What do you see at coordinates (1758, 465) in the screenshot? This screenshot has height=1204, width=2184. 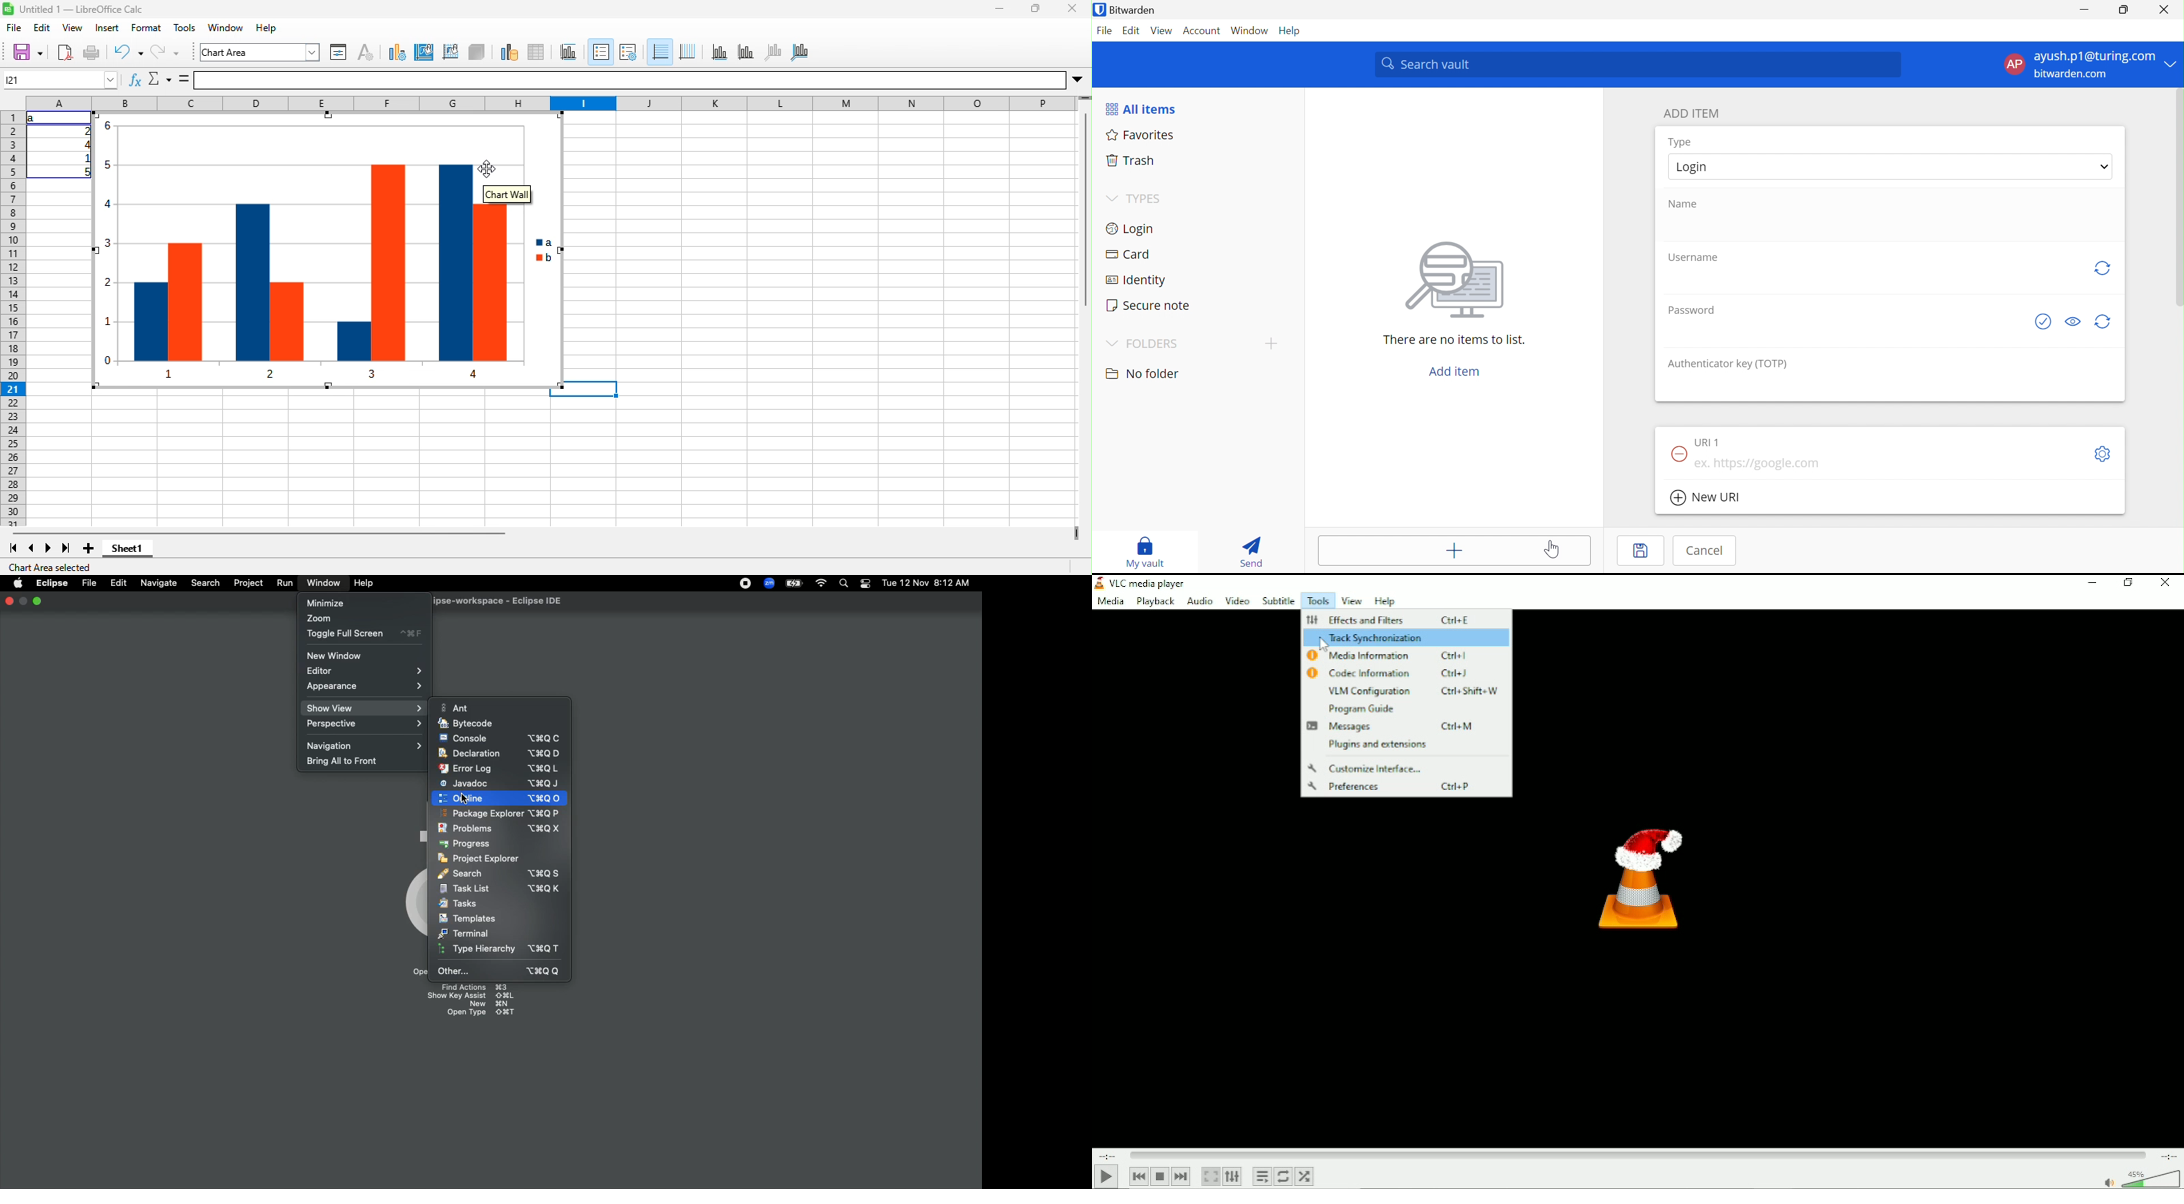 I see `eg. https://google.com` at bounding box center [1758, 465].